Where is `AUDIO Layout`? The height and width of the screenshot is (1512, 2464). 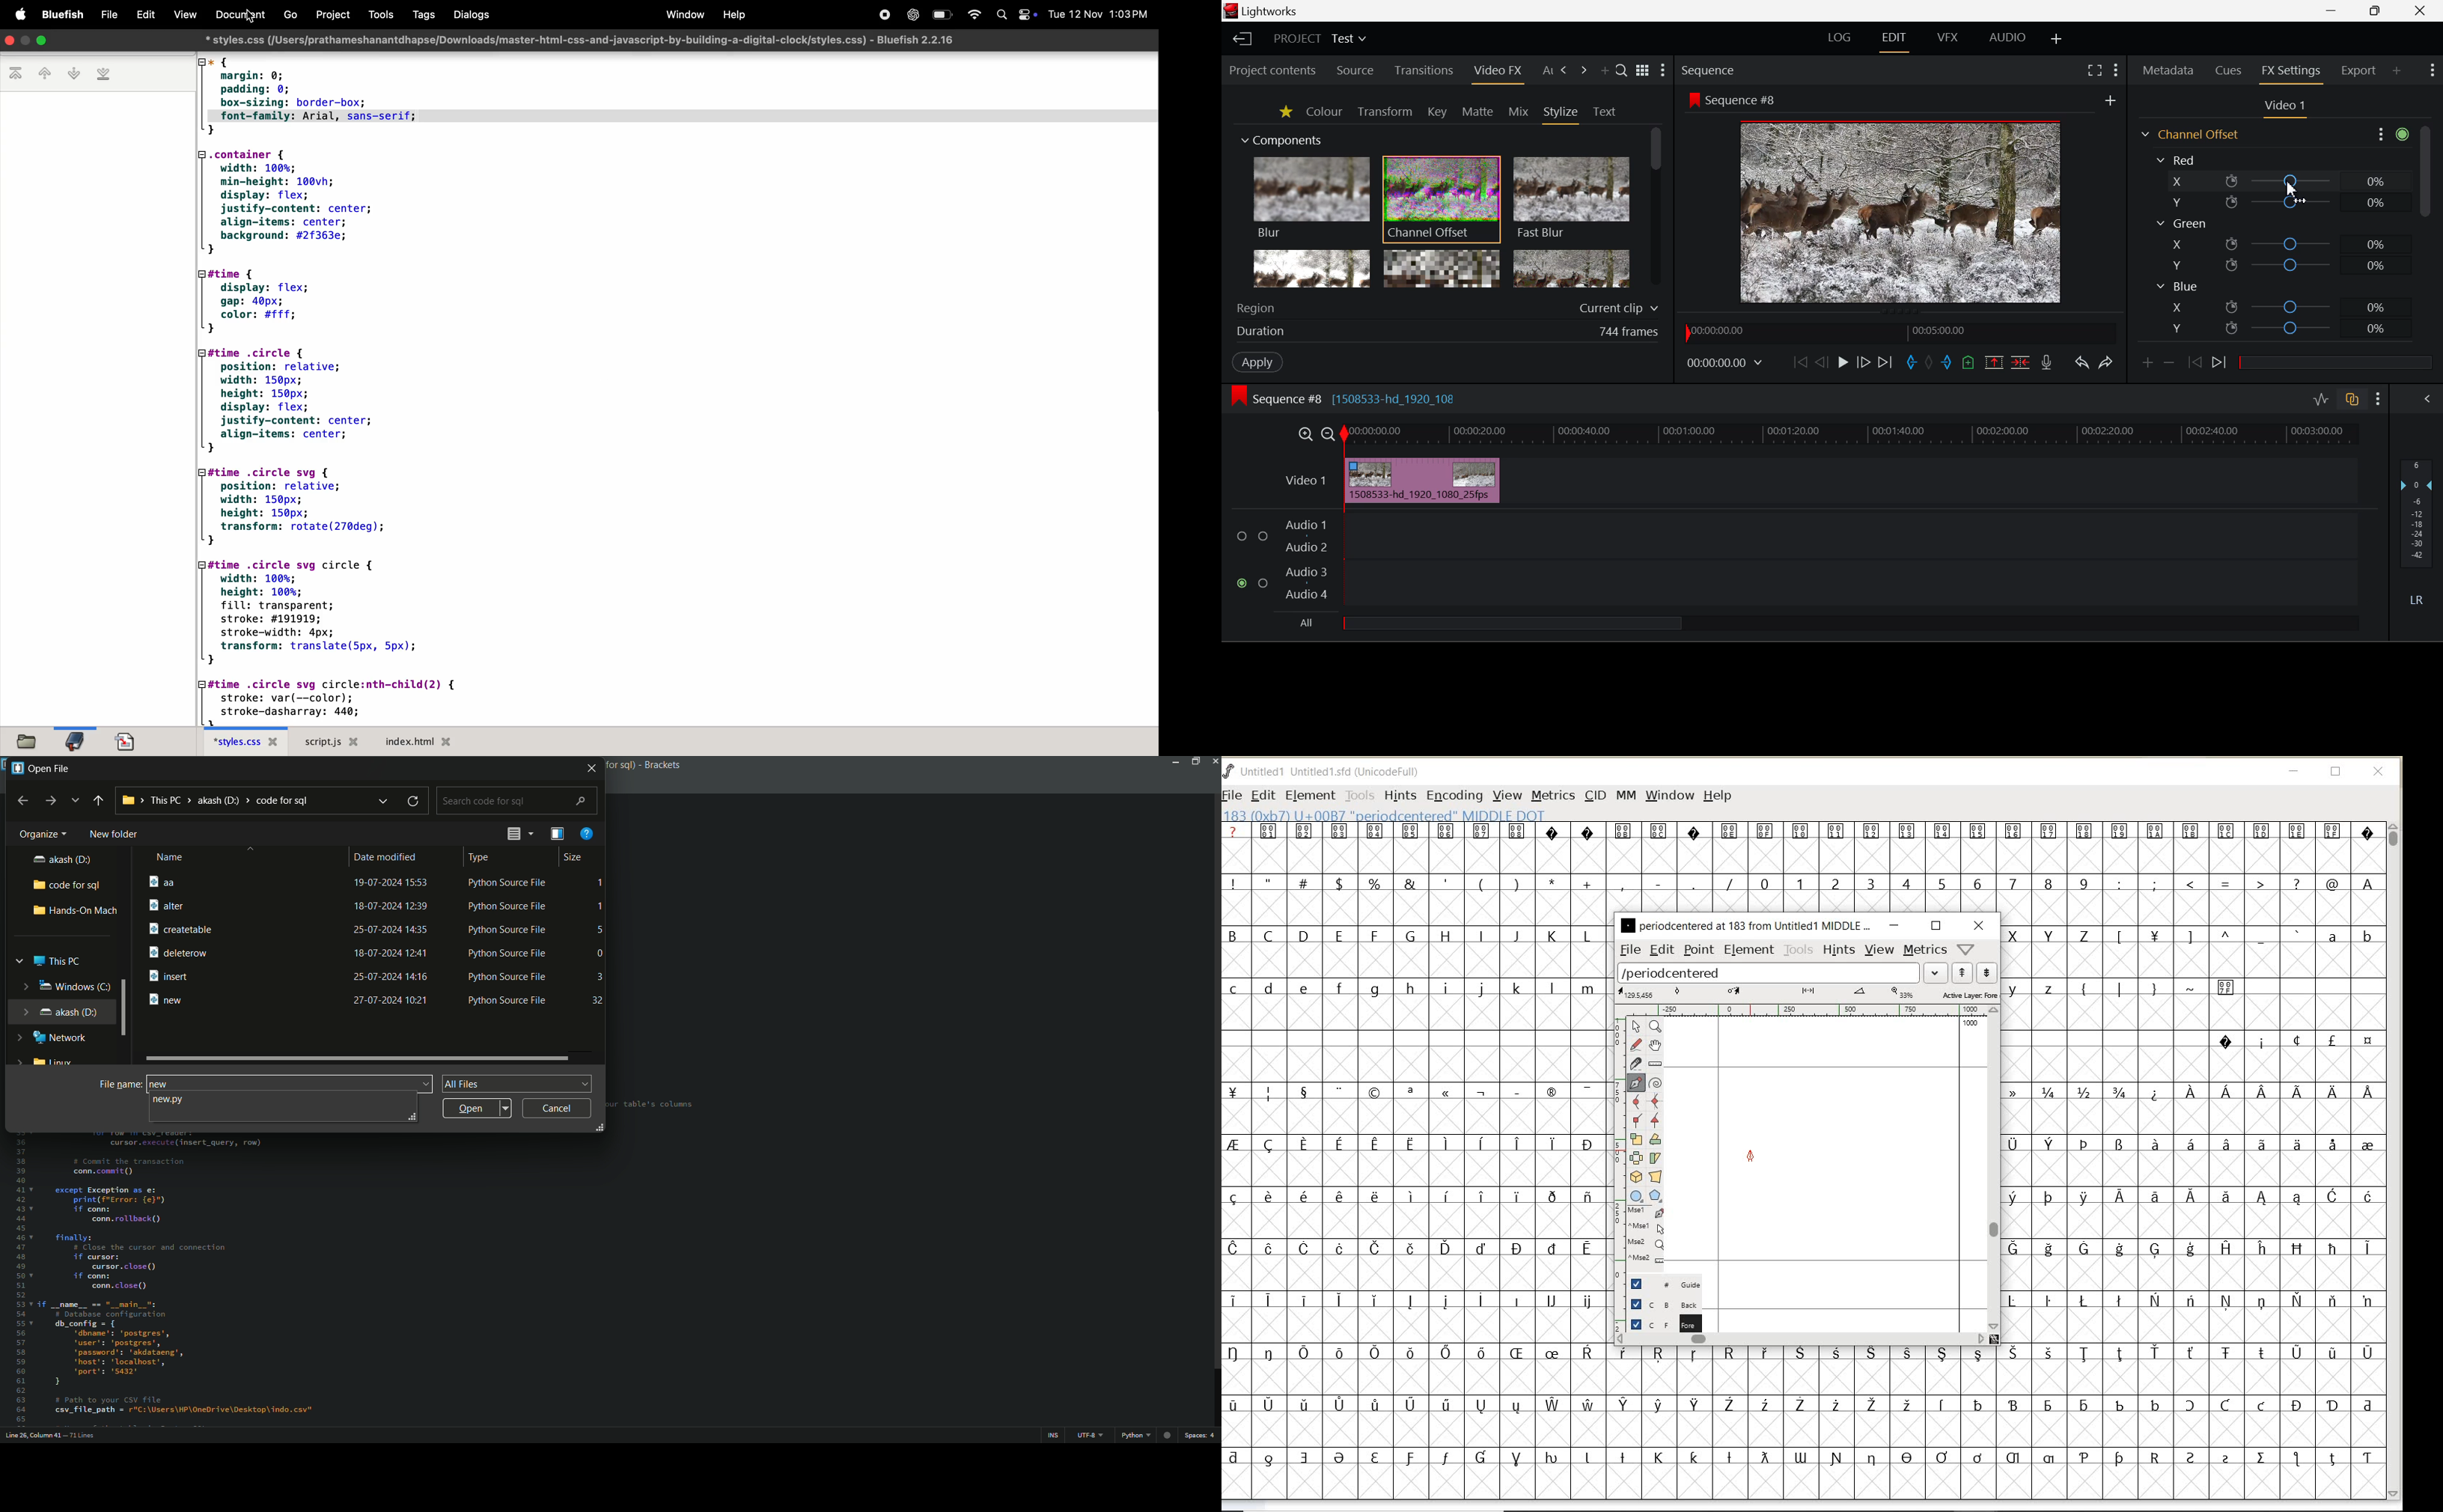
AUDIO Layout is located at coordinates (2009, 40).